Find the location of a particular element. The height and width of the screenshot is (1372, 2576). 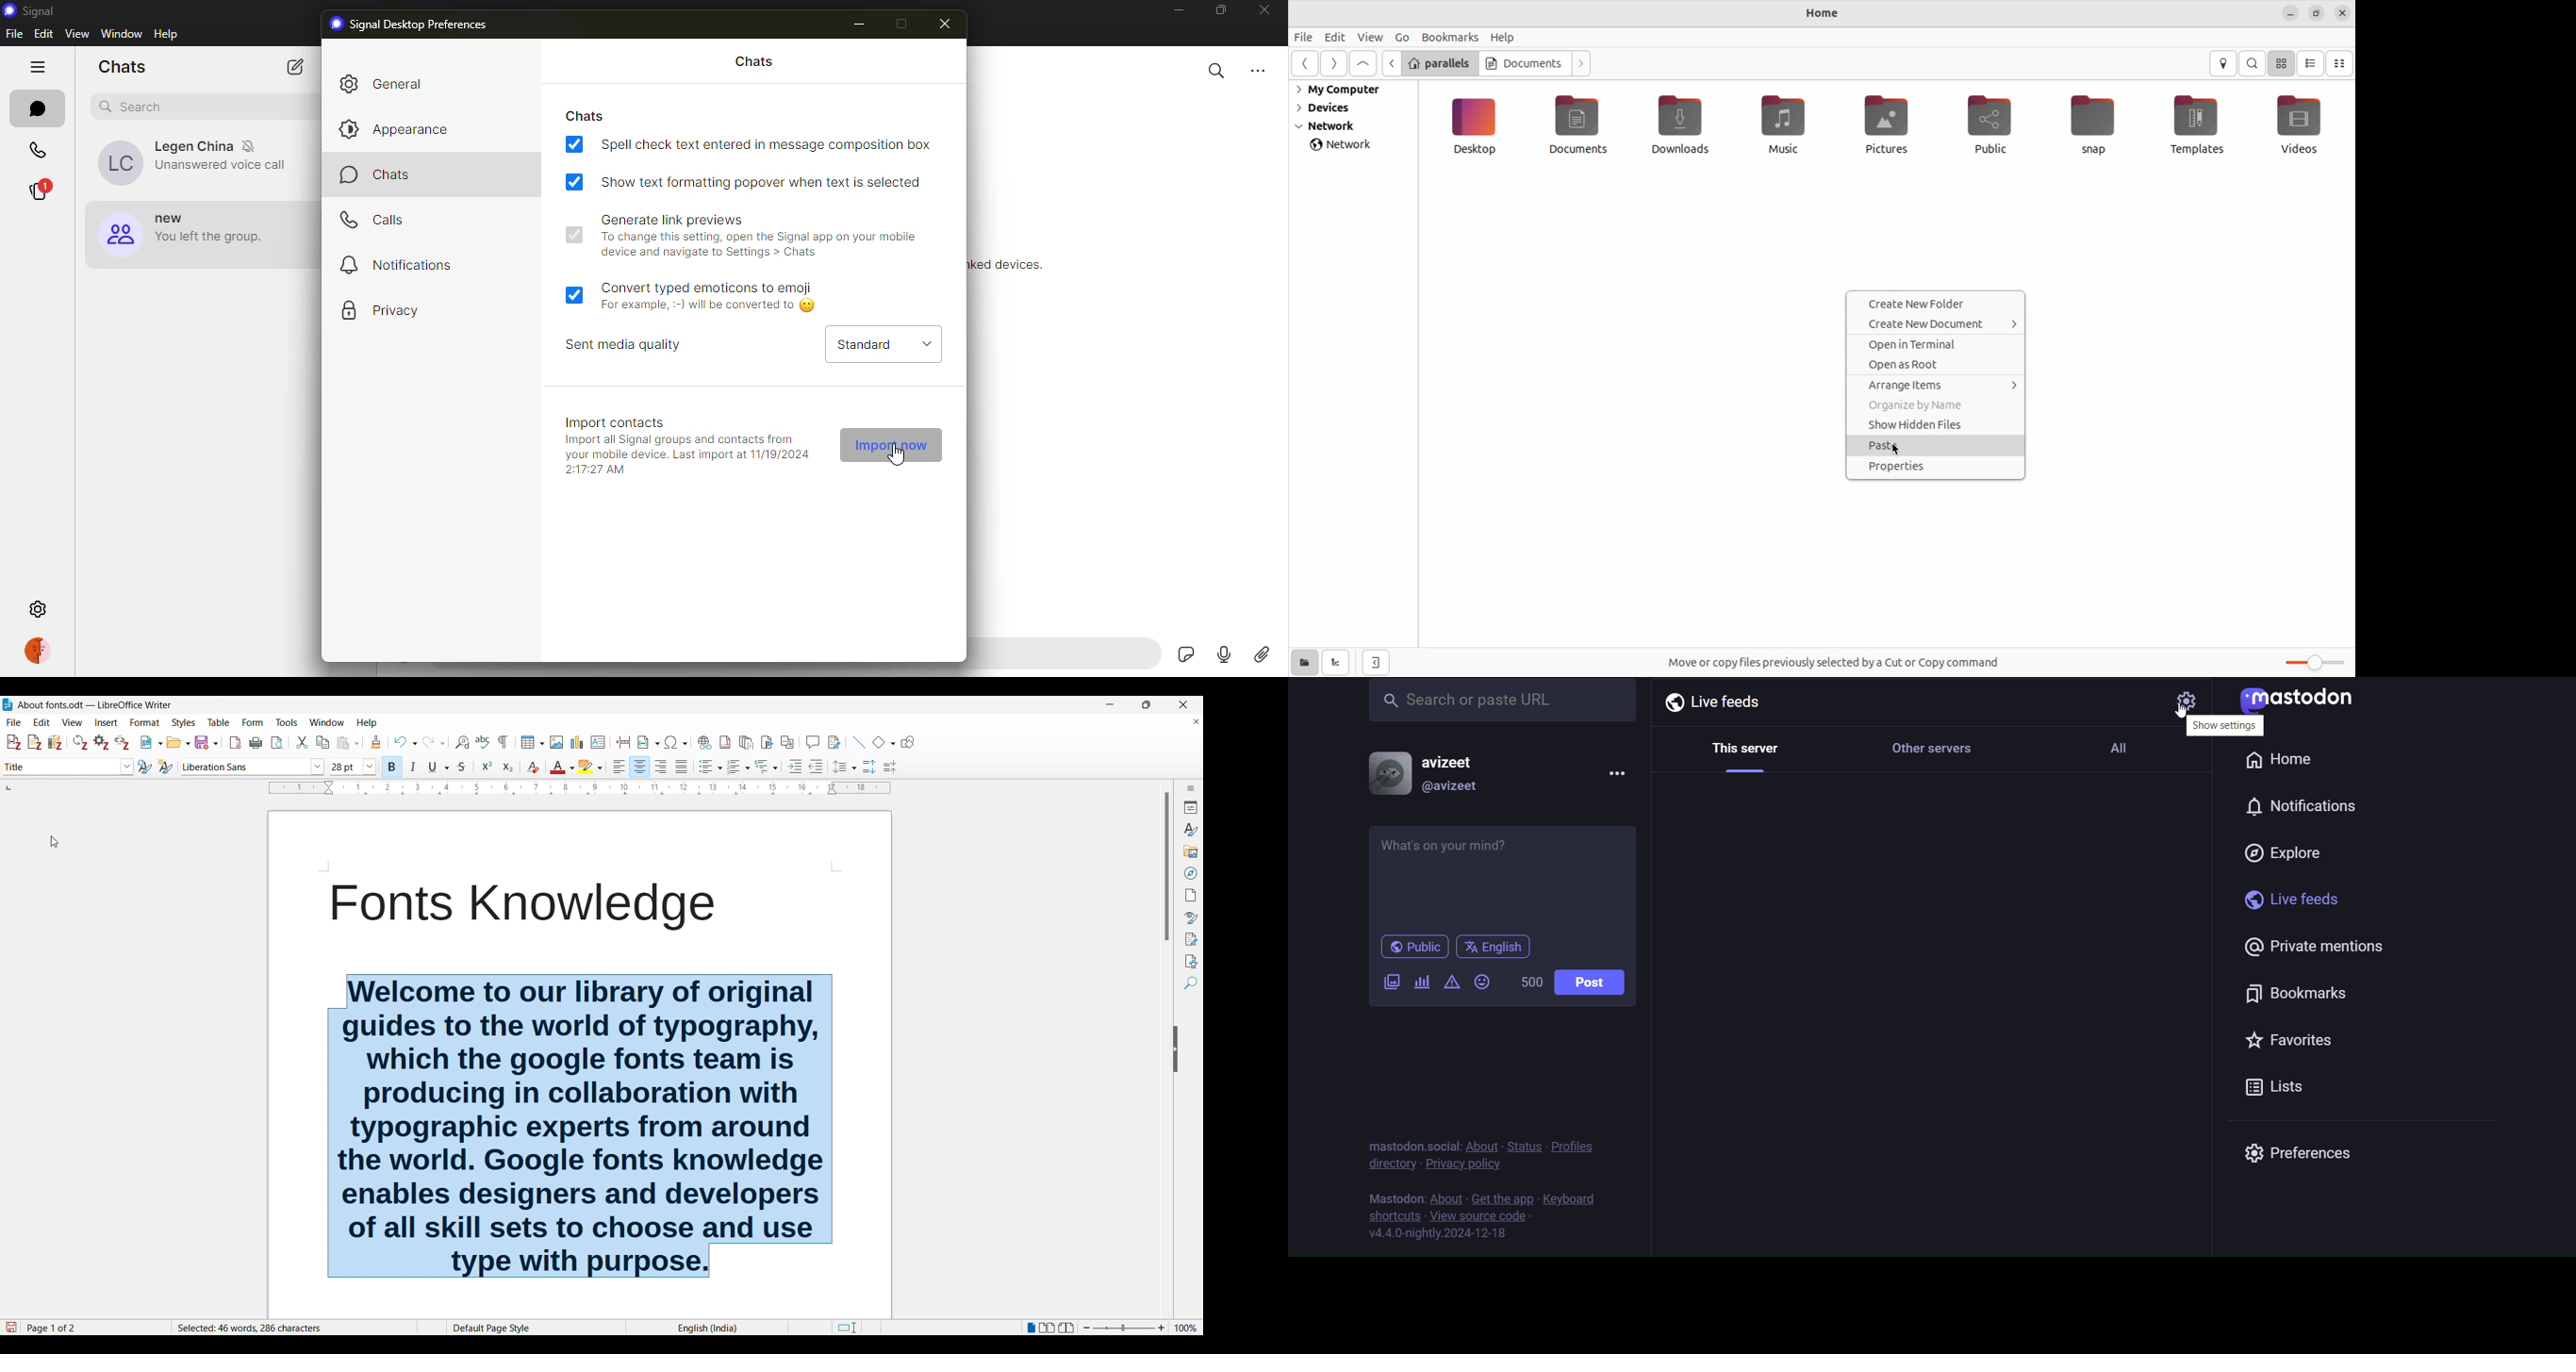

help is located at coordinates (166, 33).